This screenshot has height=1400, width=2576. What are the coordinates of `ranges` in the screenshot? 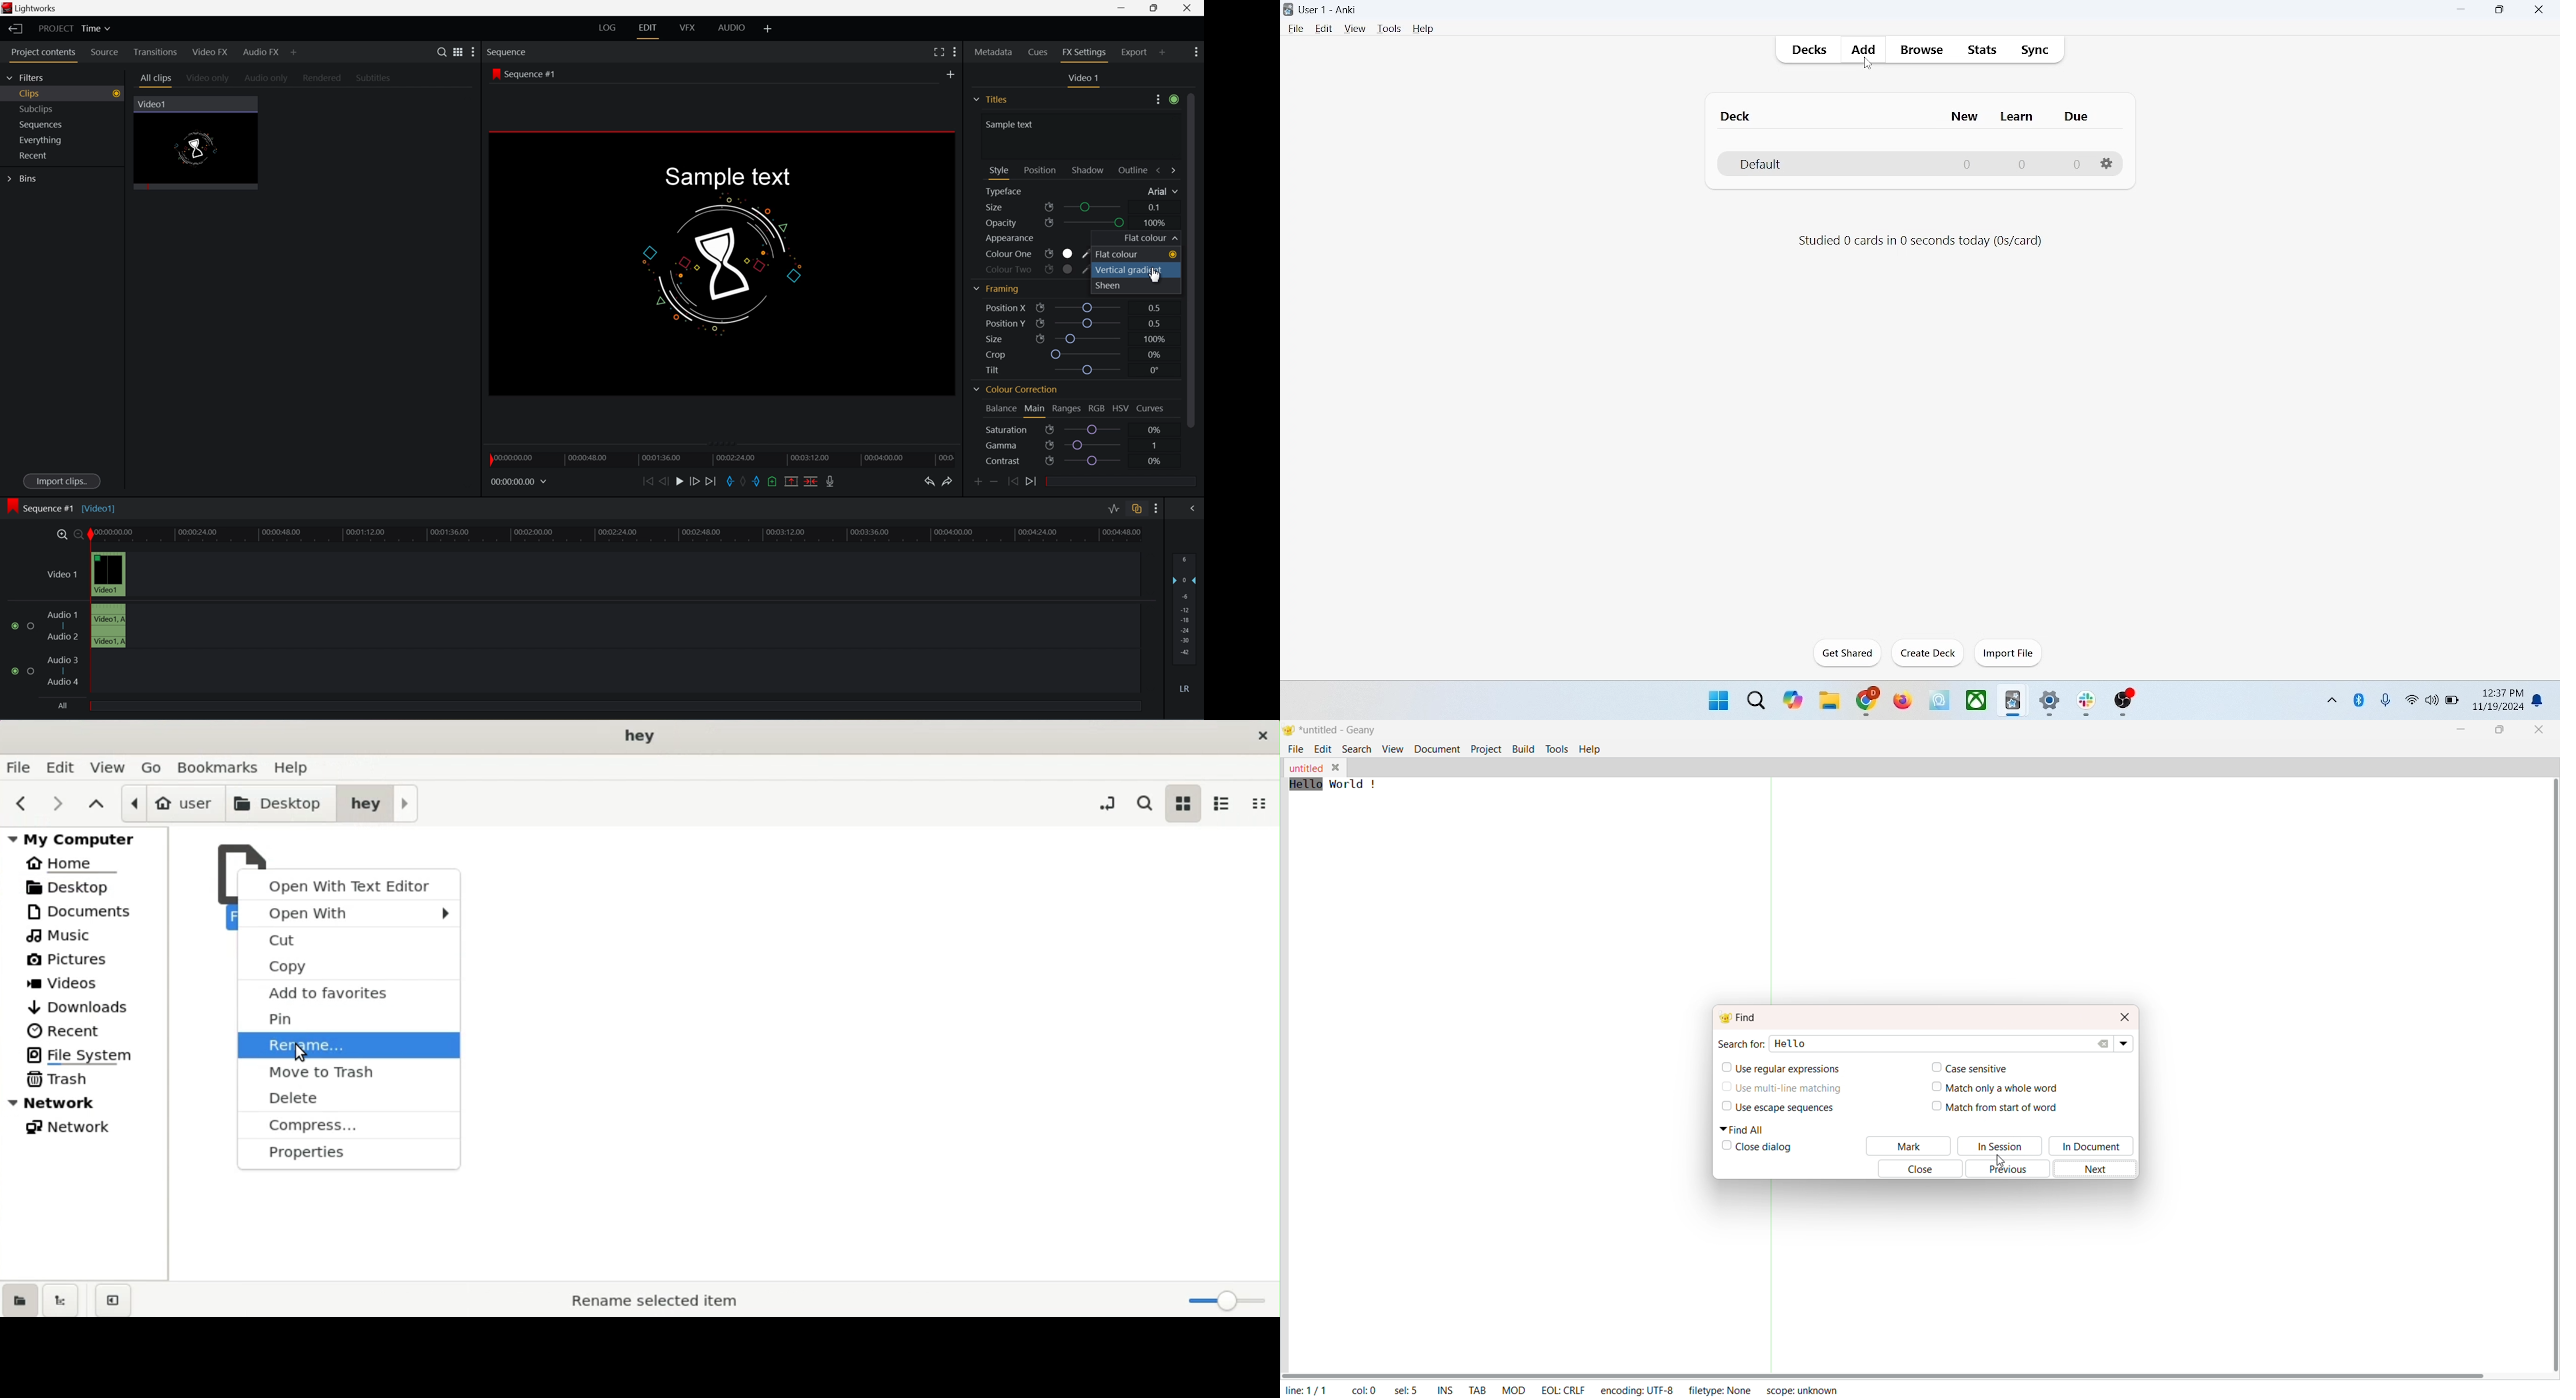 It's located at (1067, 408).